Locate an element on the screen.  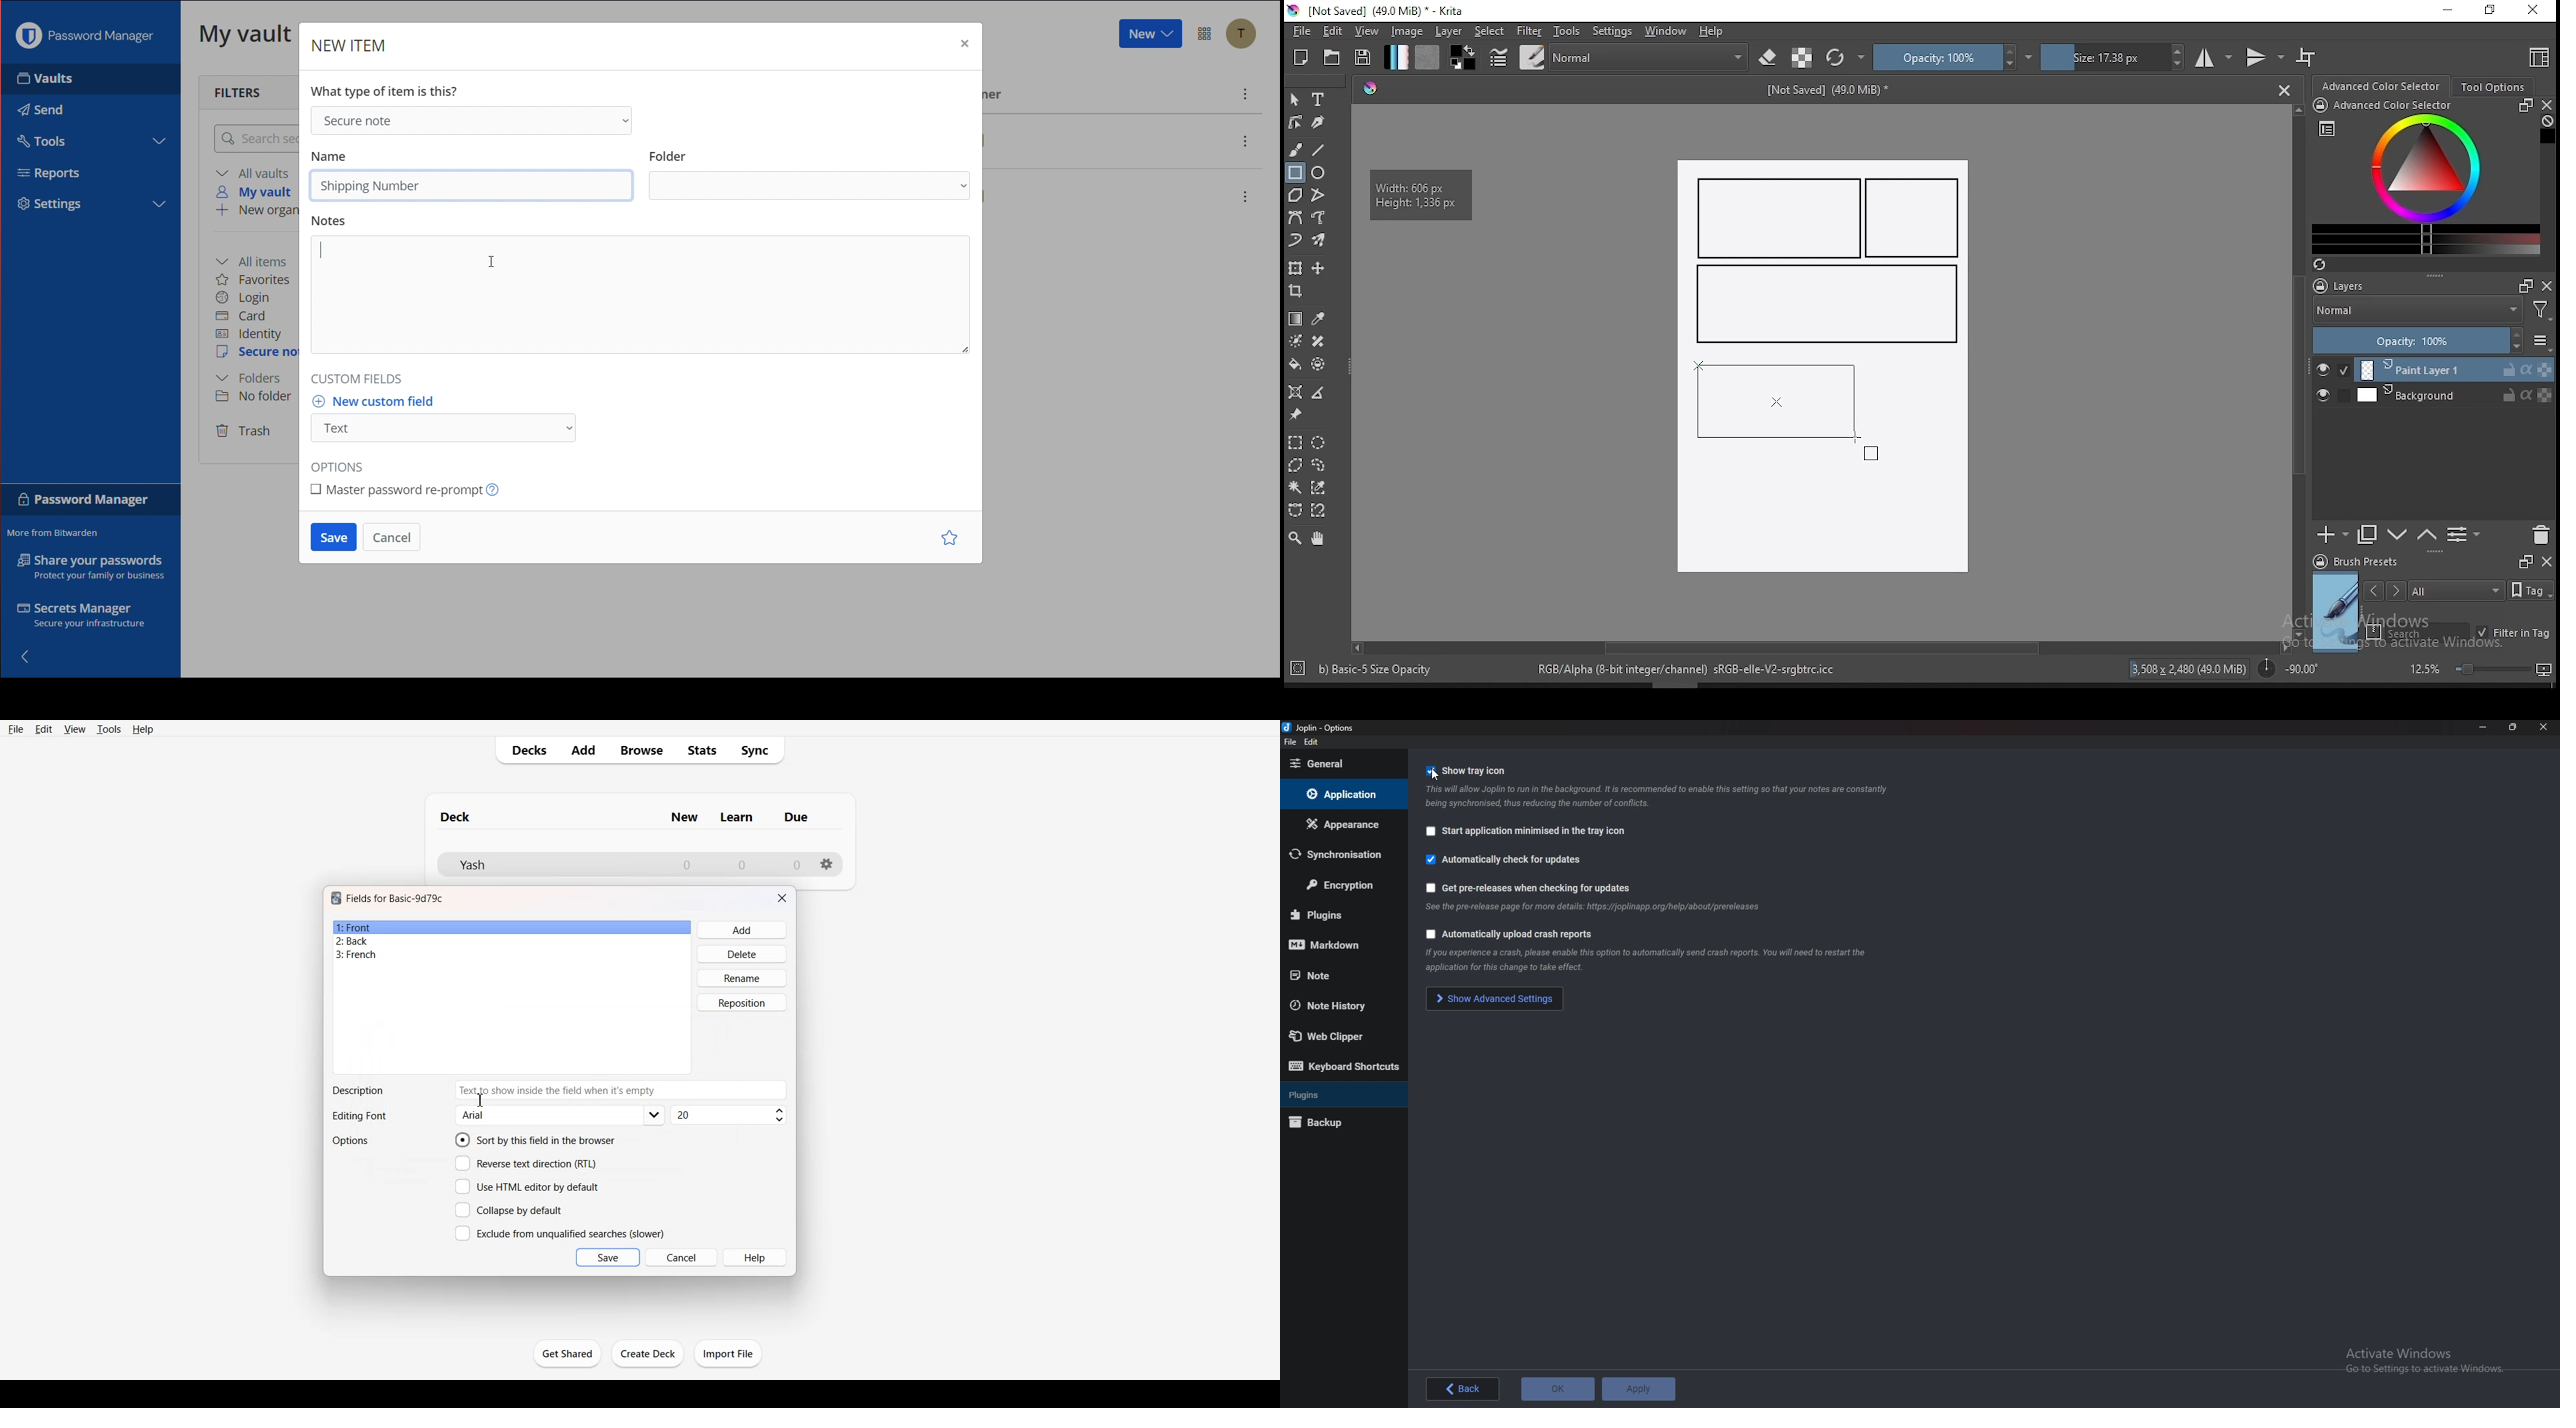
Column name is located at coordinates (737, 817).